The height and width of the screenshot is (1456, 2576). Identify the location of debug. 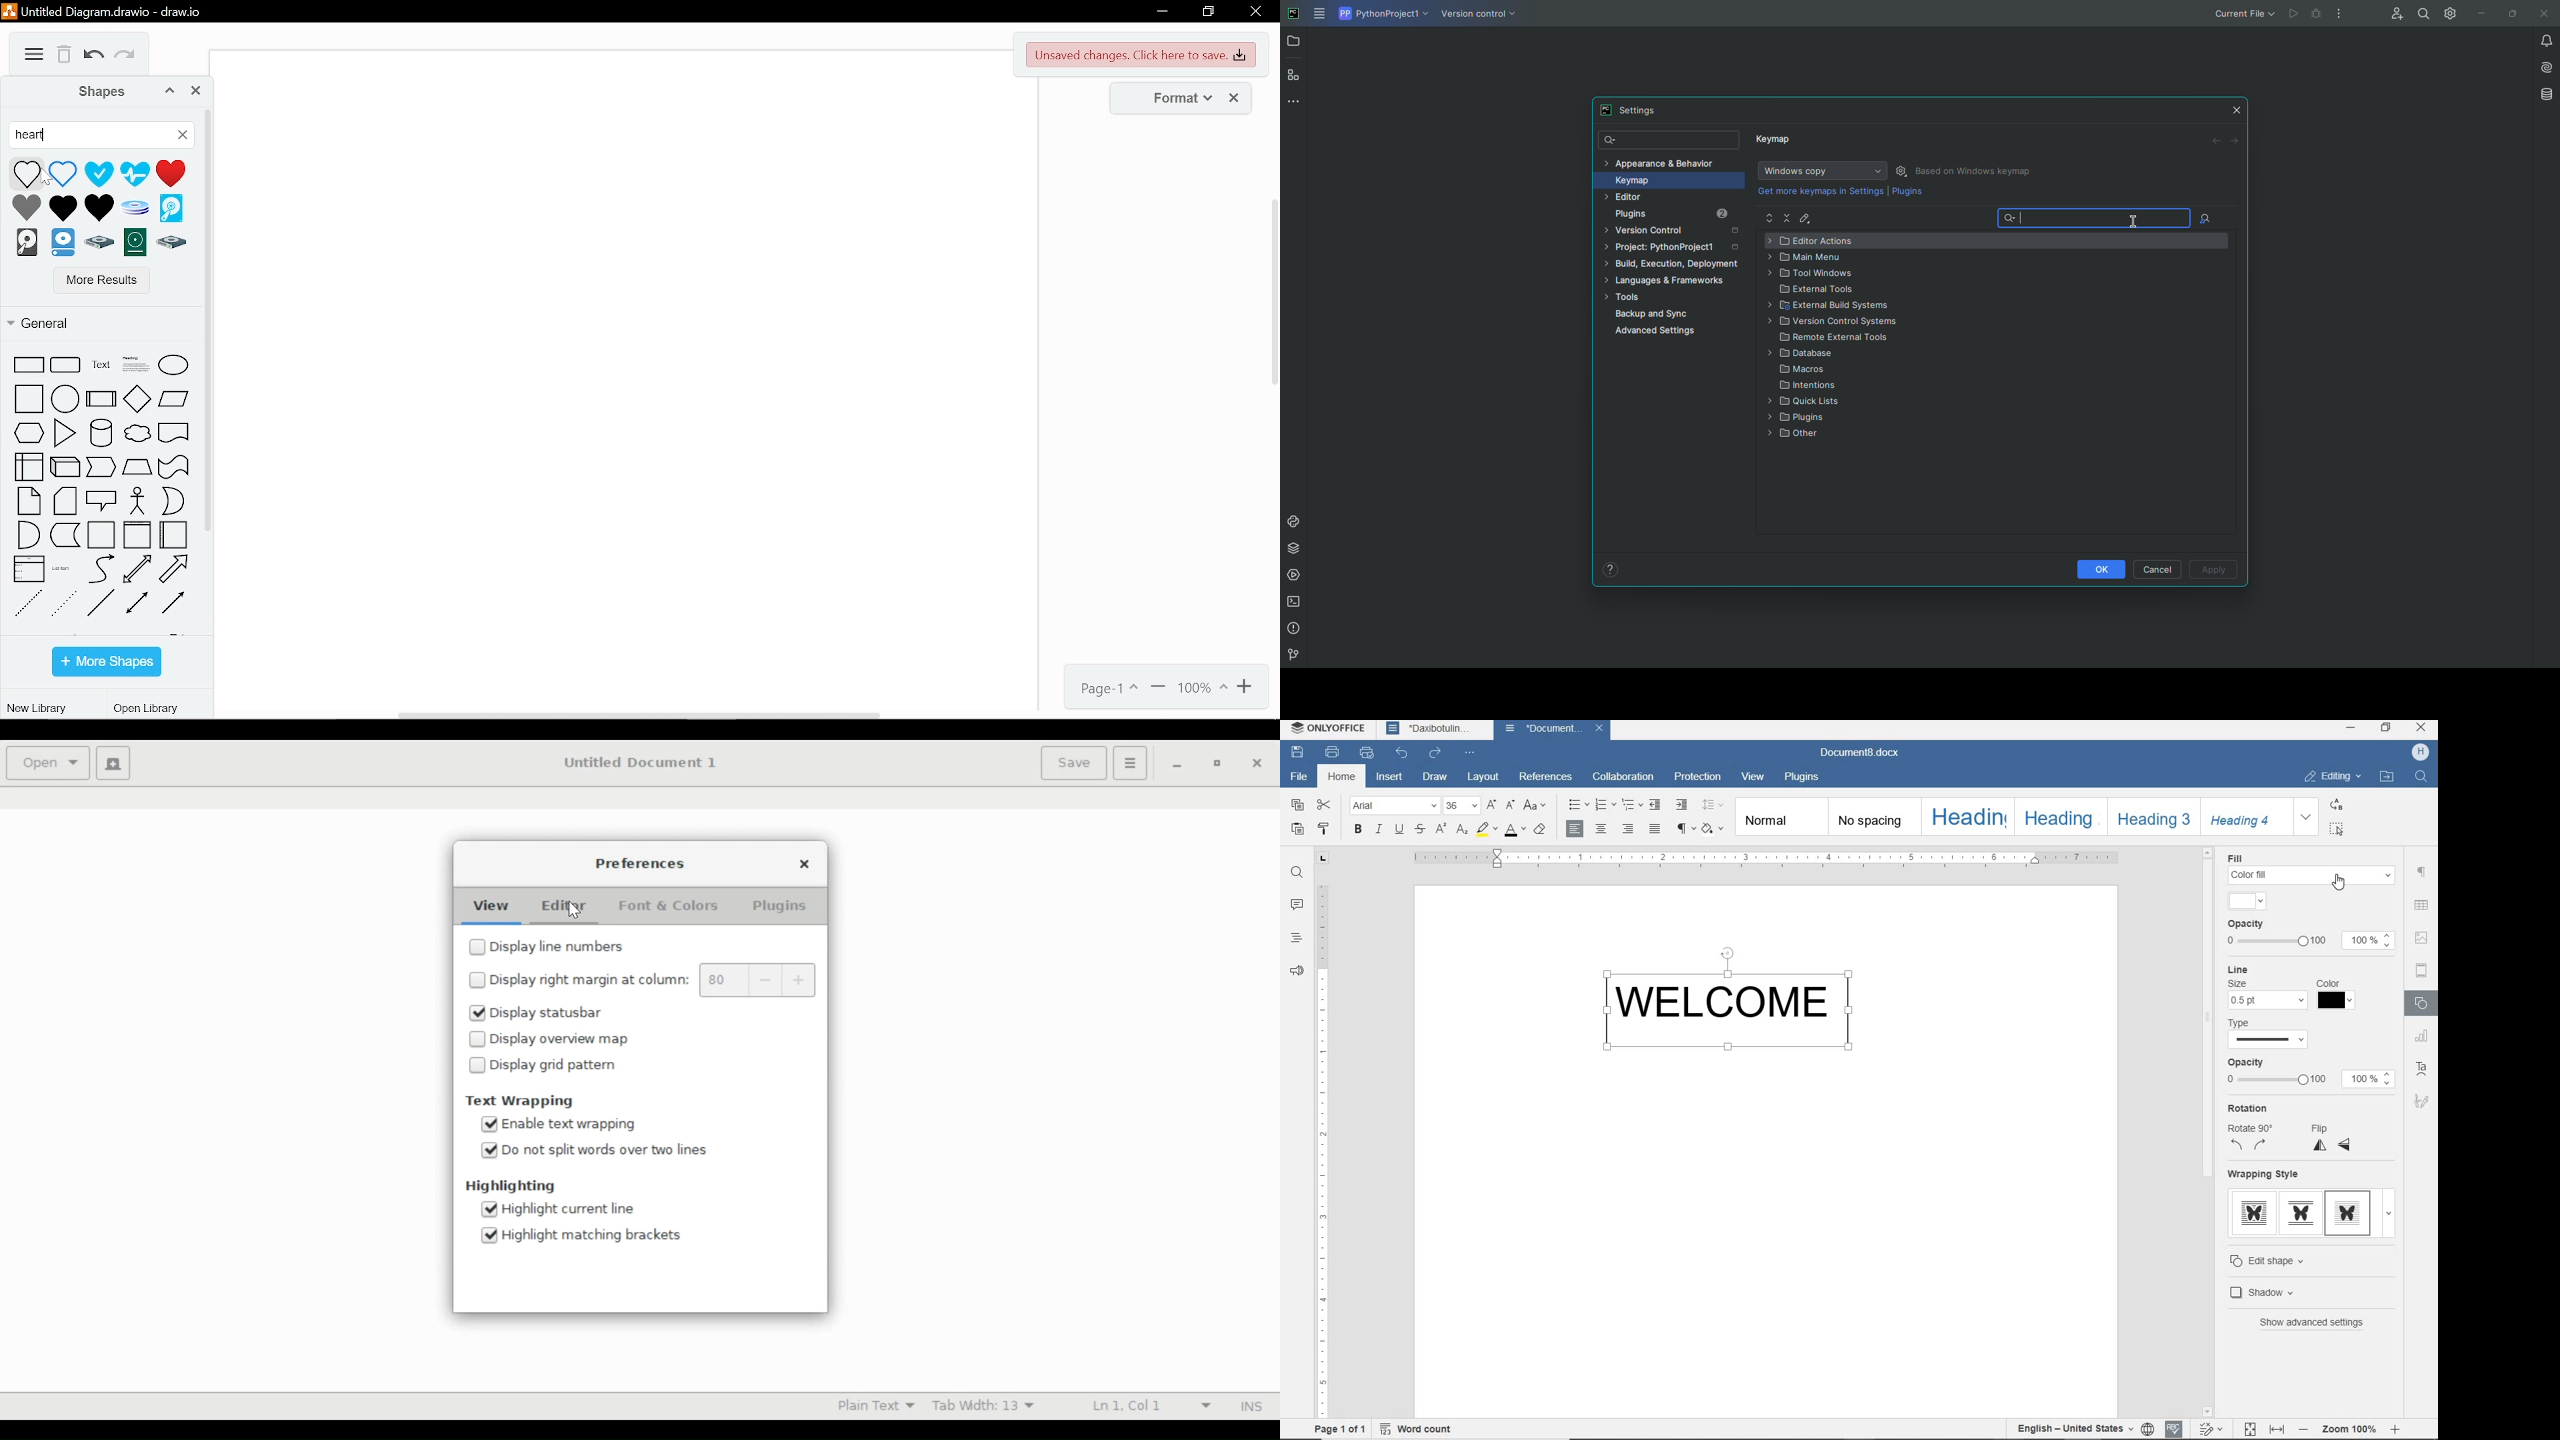
(2317, 14).